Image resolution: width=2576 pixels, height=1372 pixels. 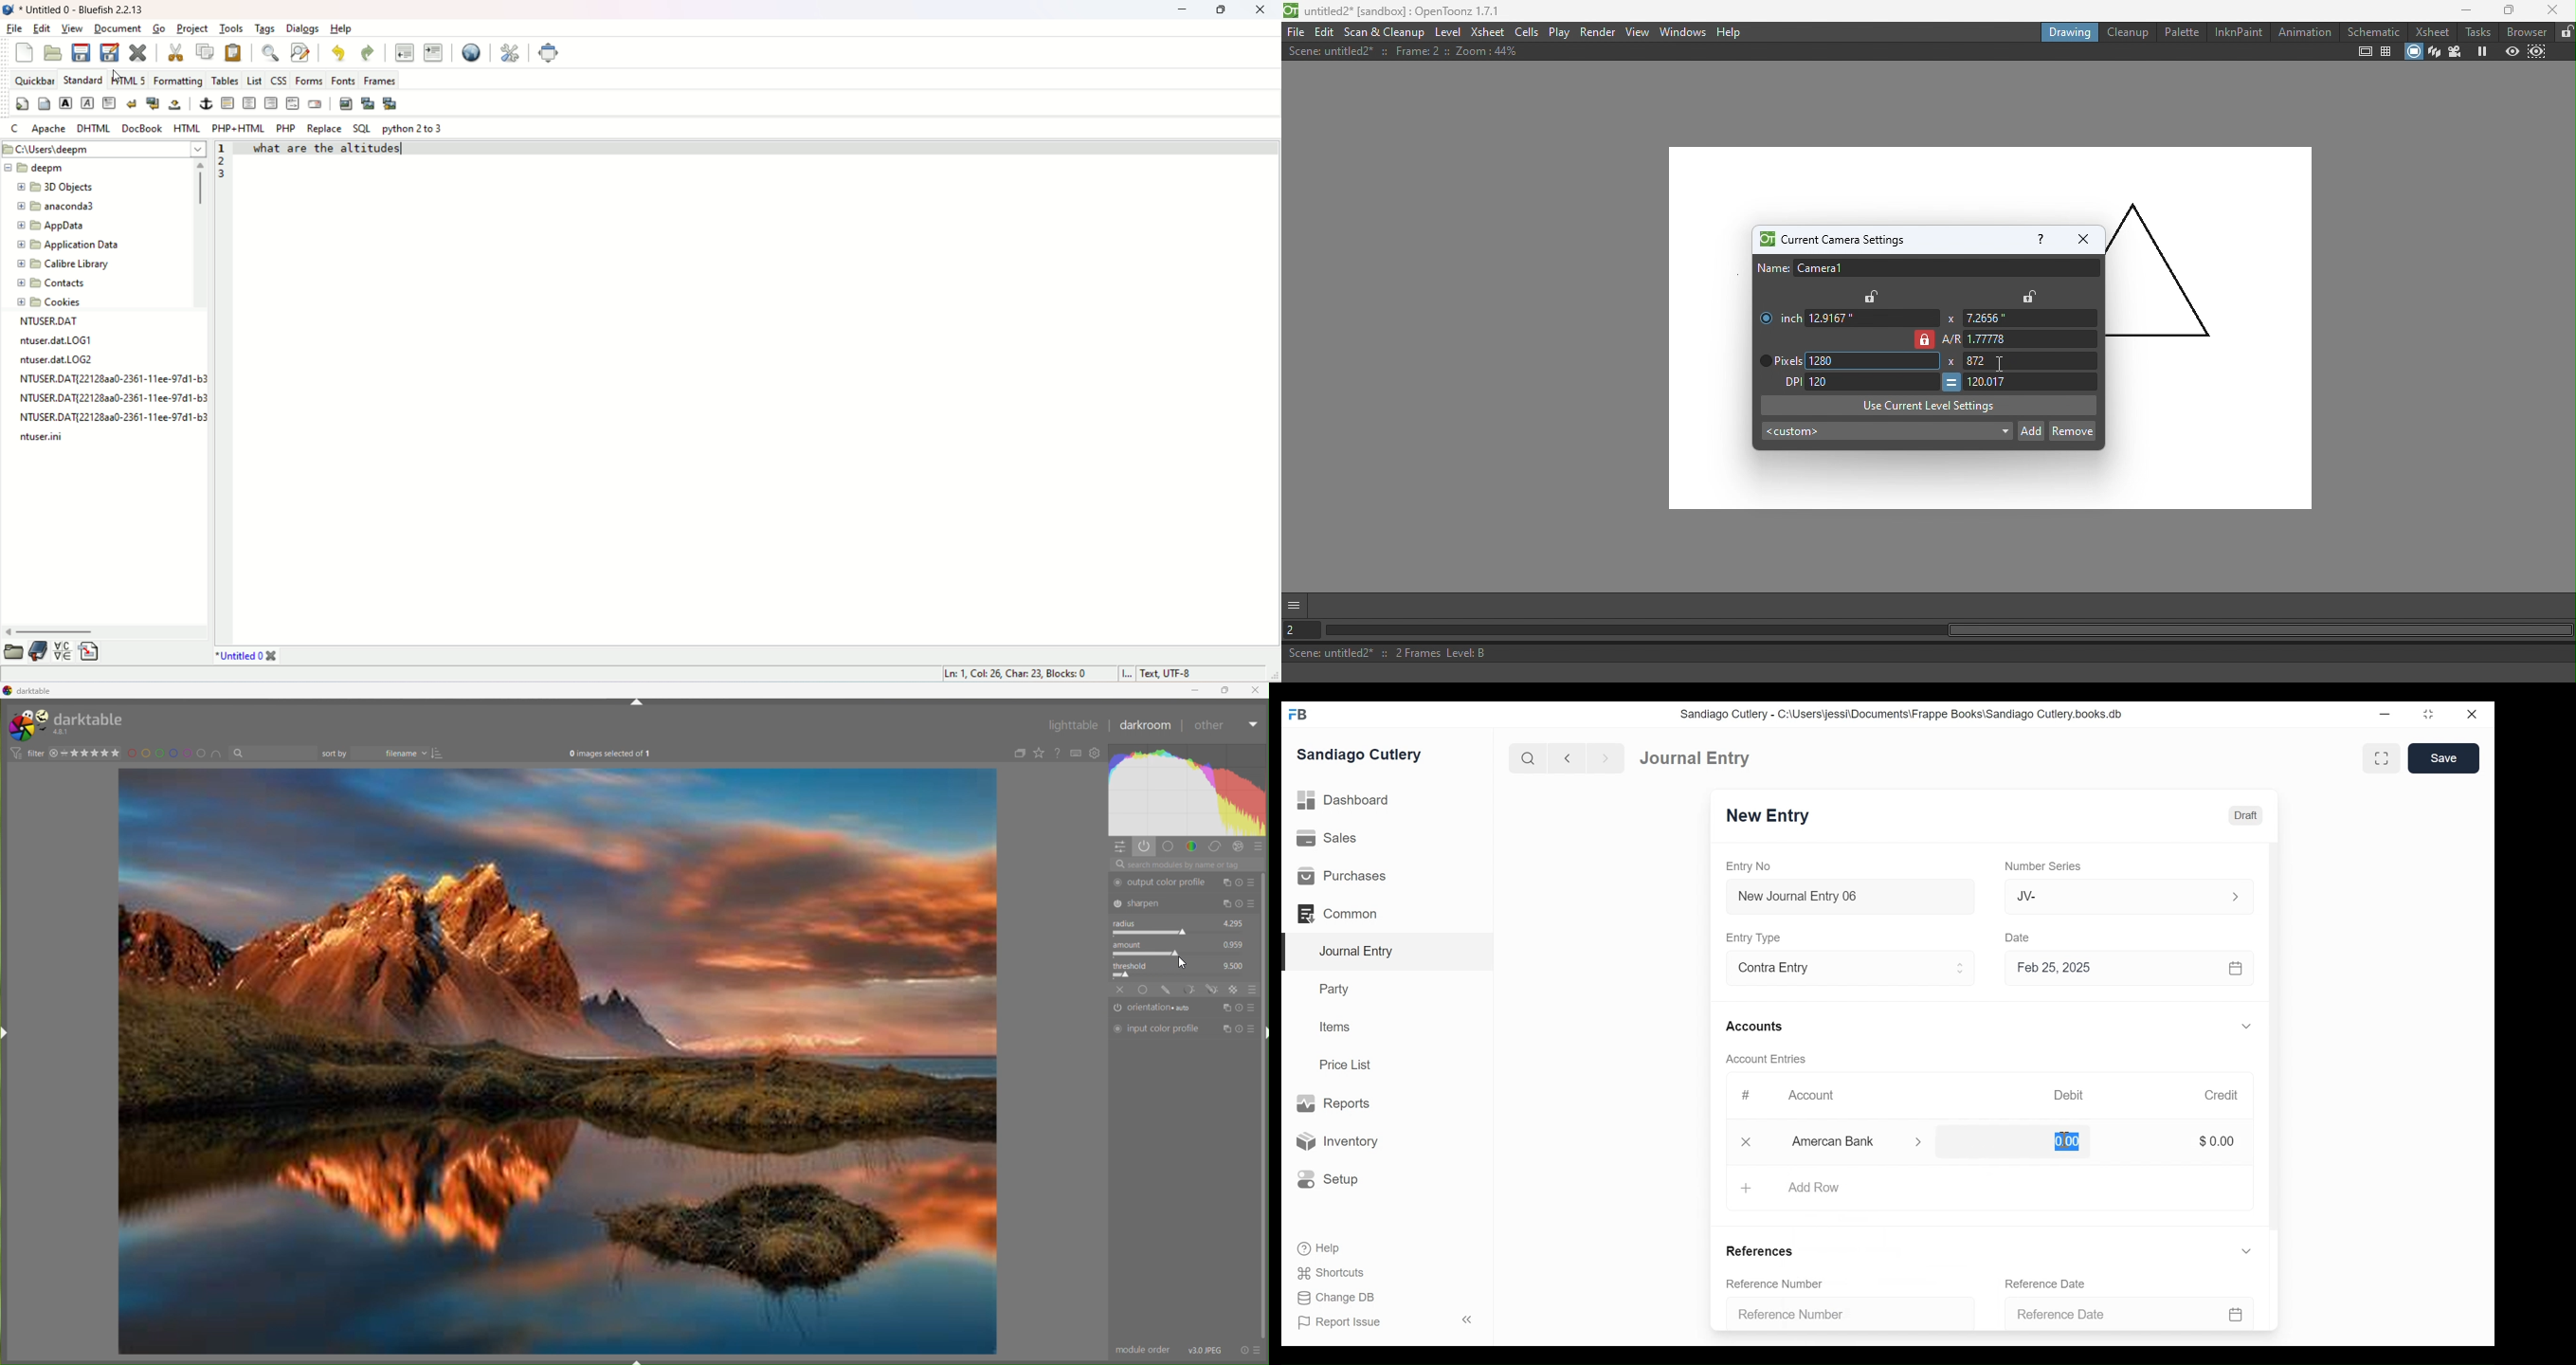 What do you see at coordinates (1240, 883) in the screenshot?
I see `copy, reset and presets` at bounding box center [1240, 883].